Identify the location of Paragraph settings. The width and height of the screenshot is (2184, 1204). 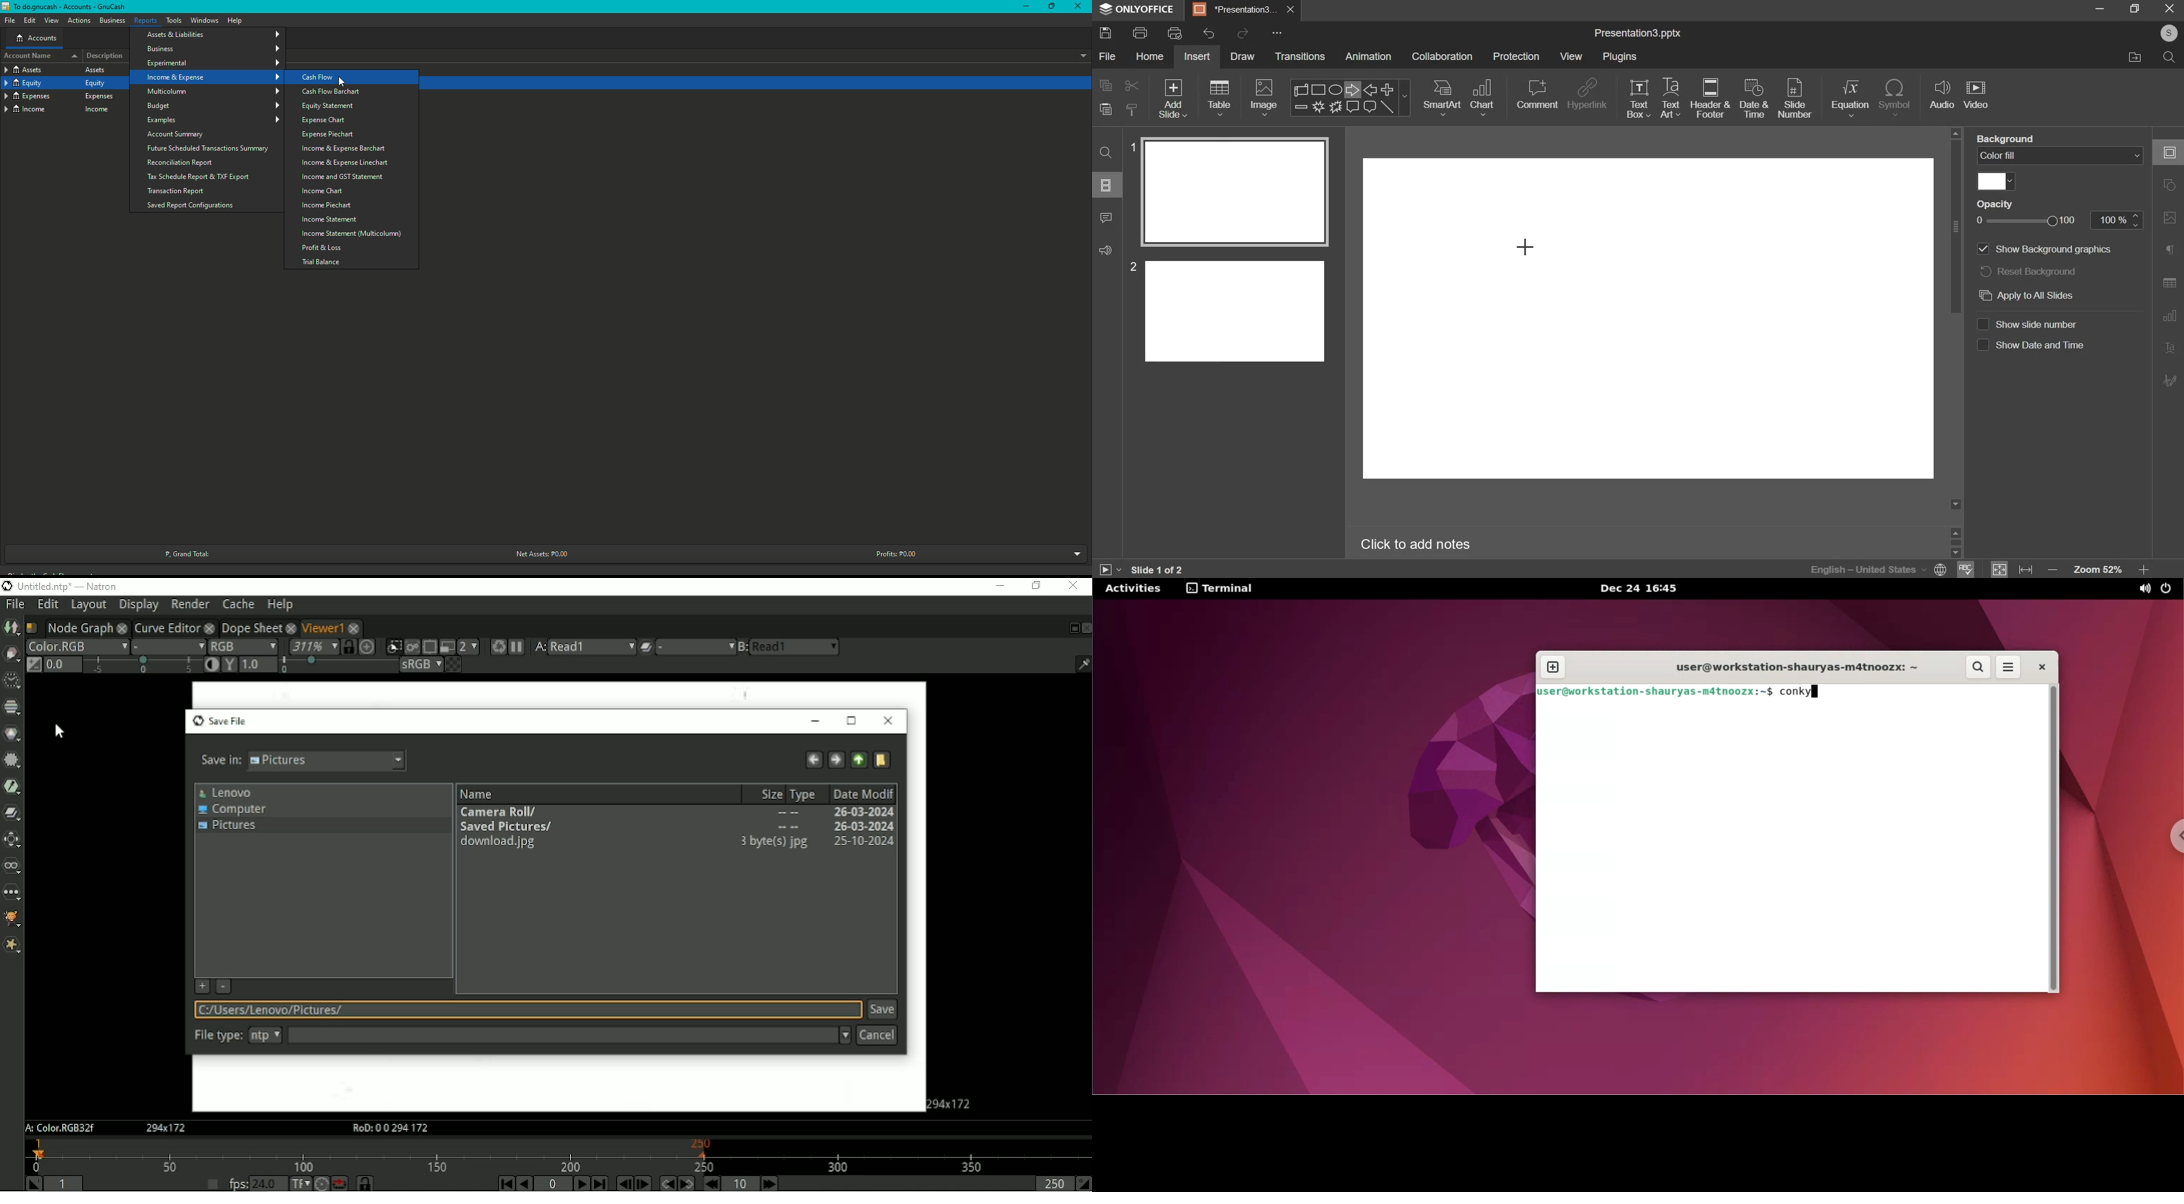
(2170, 249).